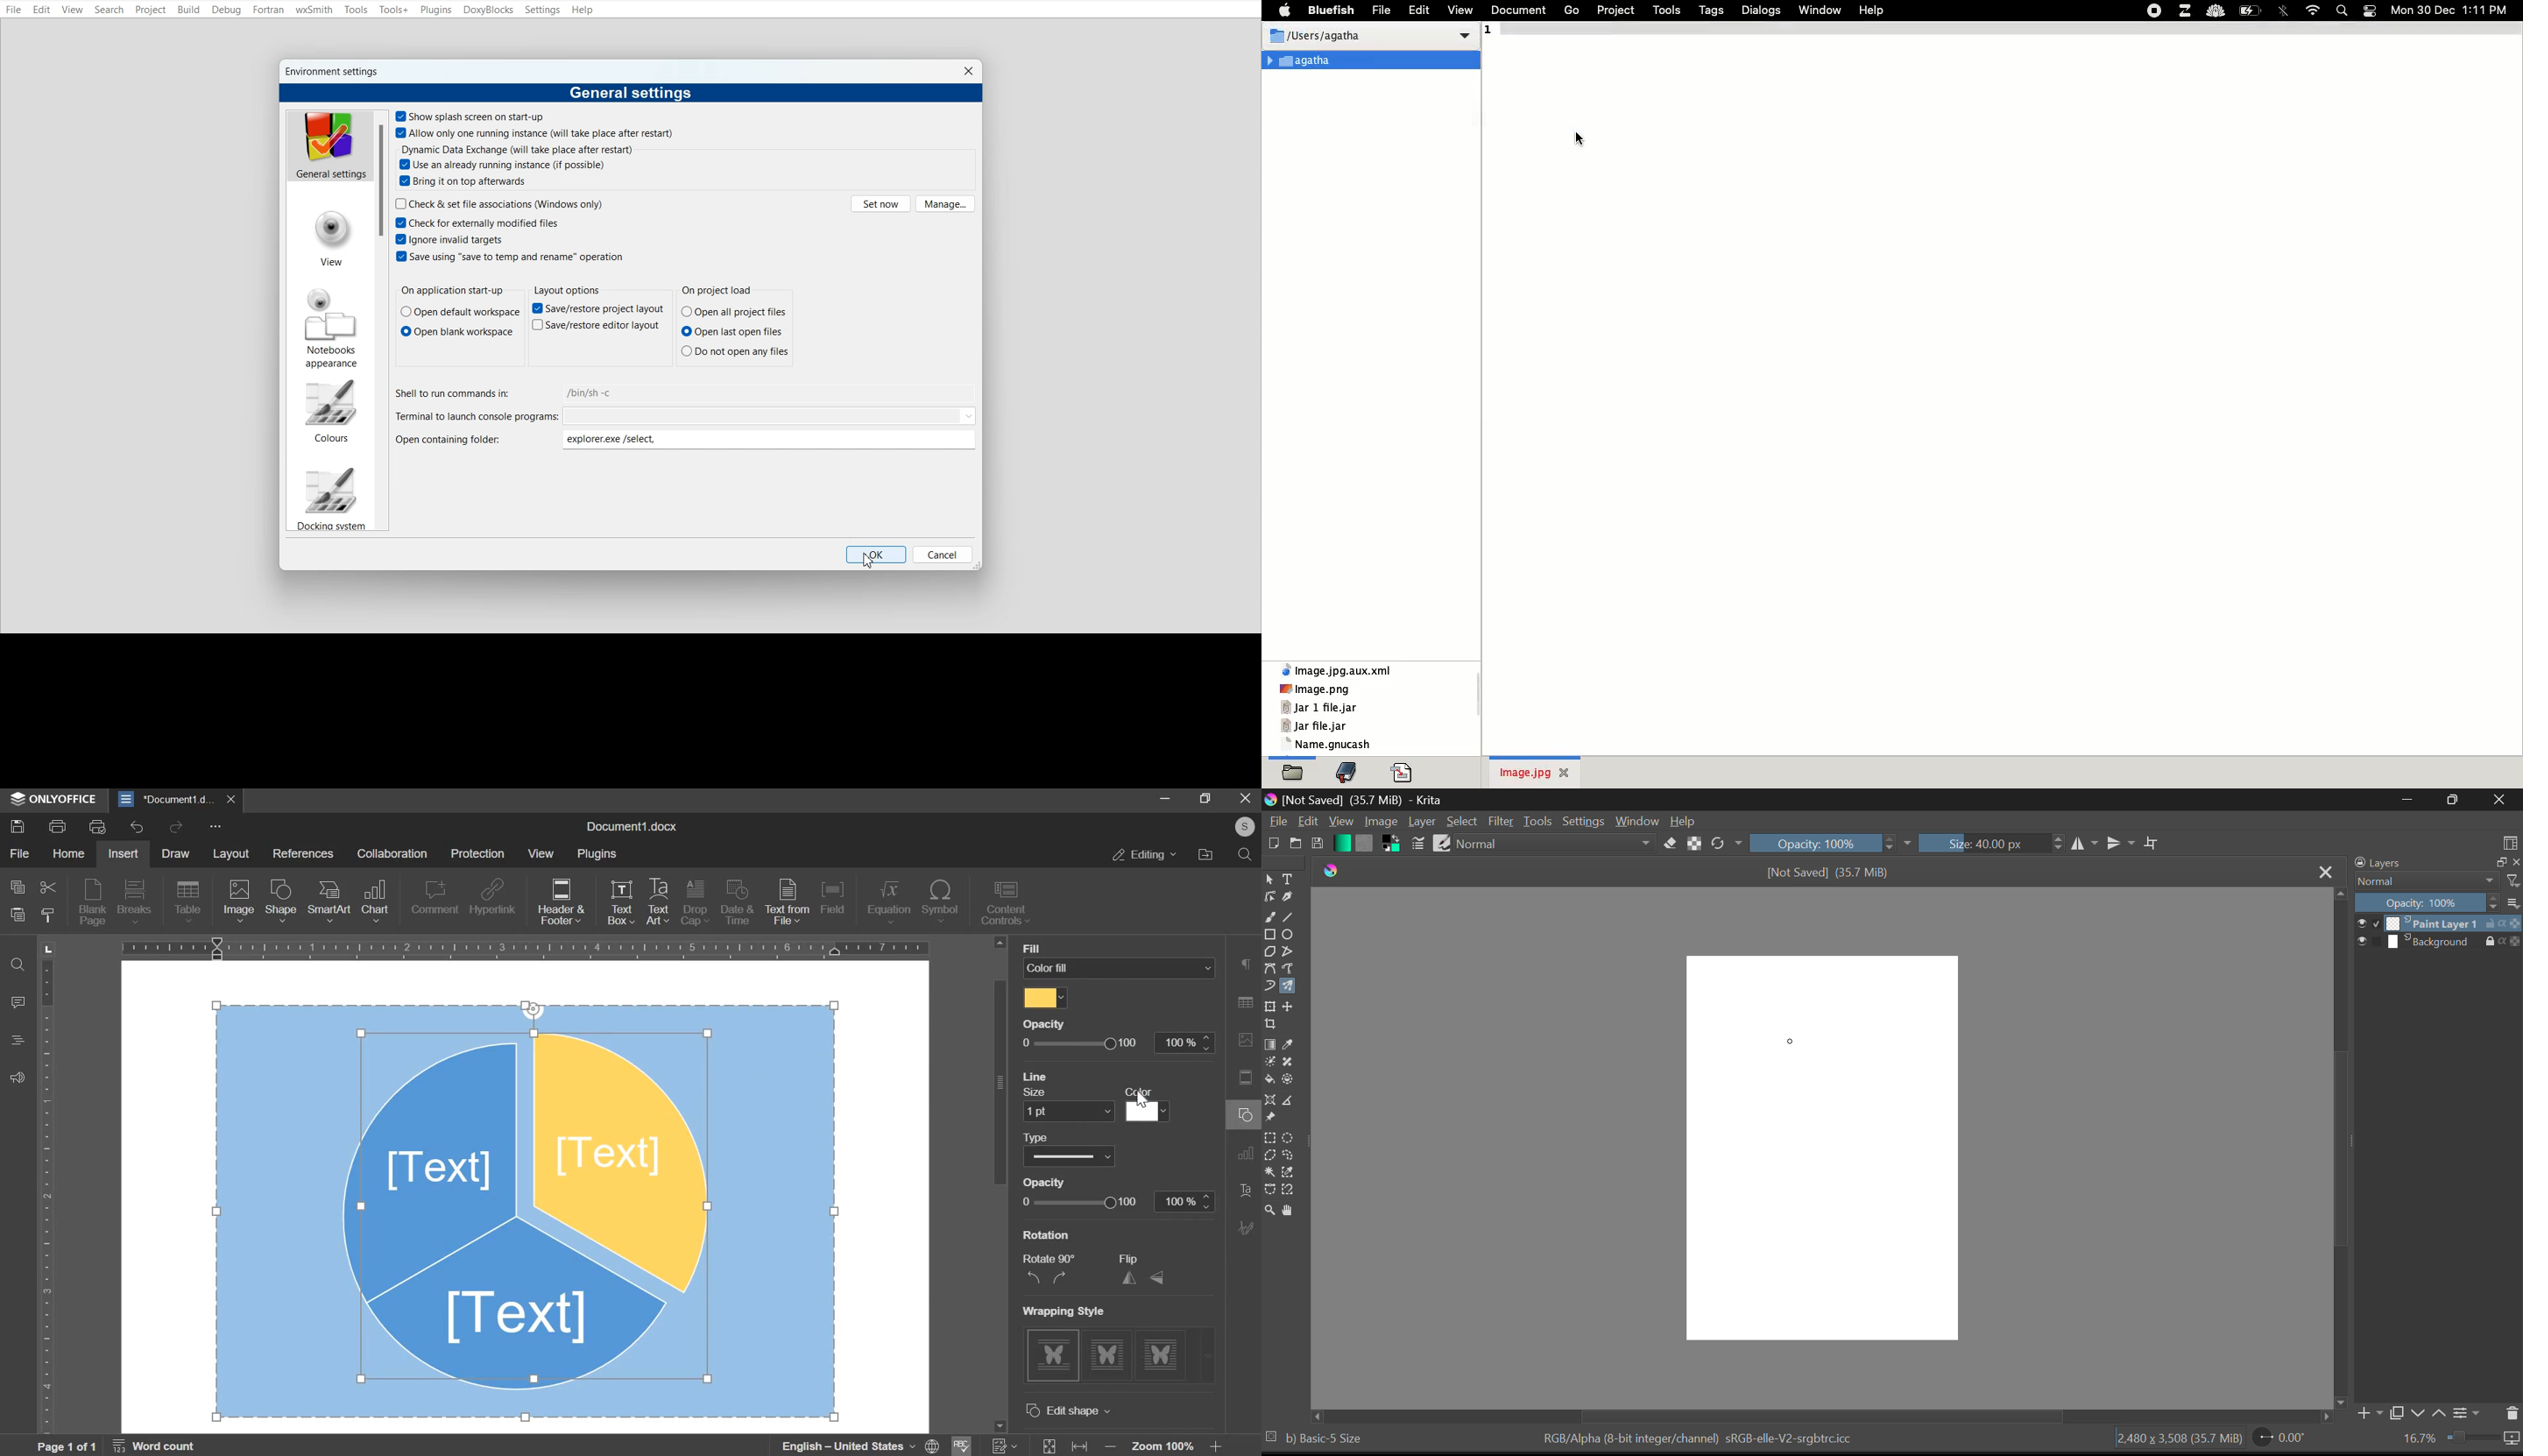  What do you see at coordinates (237, 854) in the screenshot?
I see `layout` at bounding box center [237, 854].